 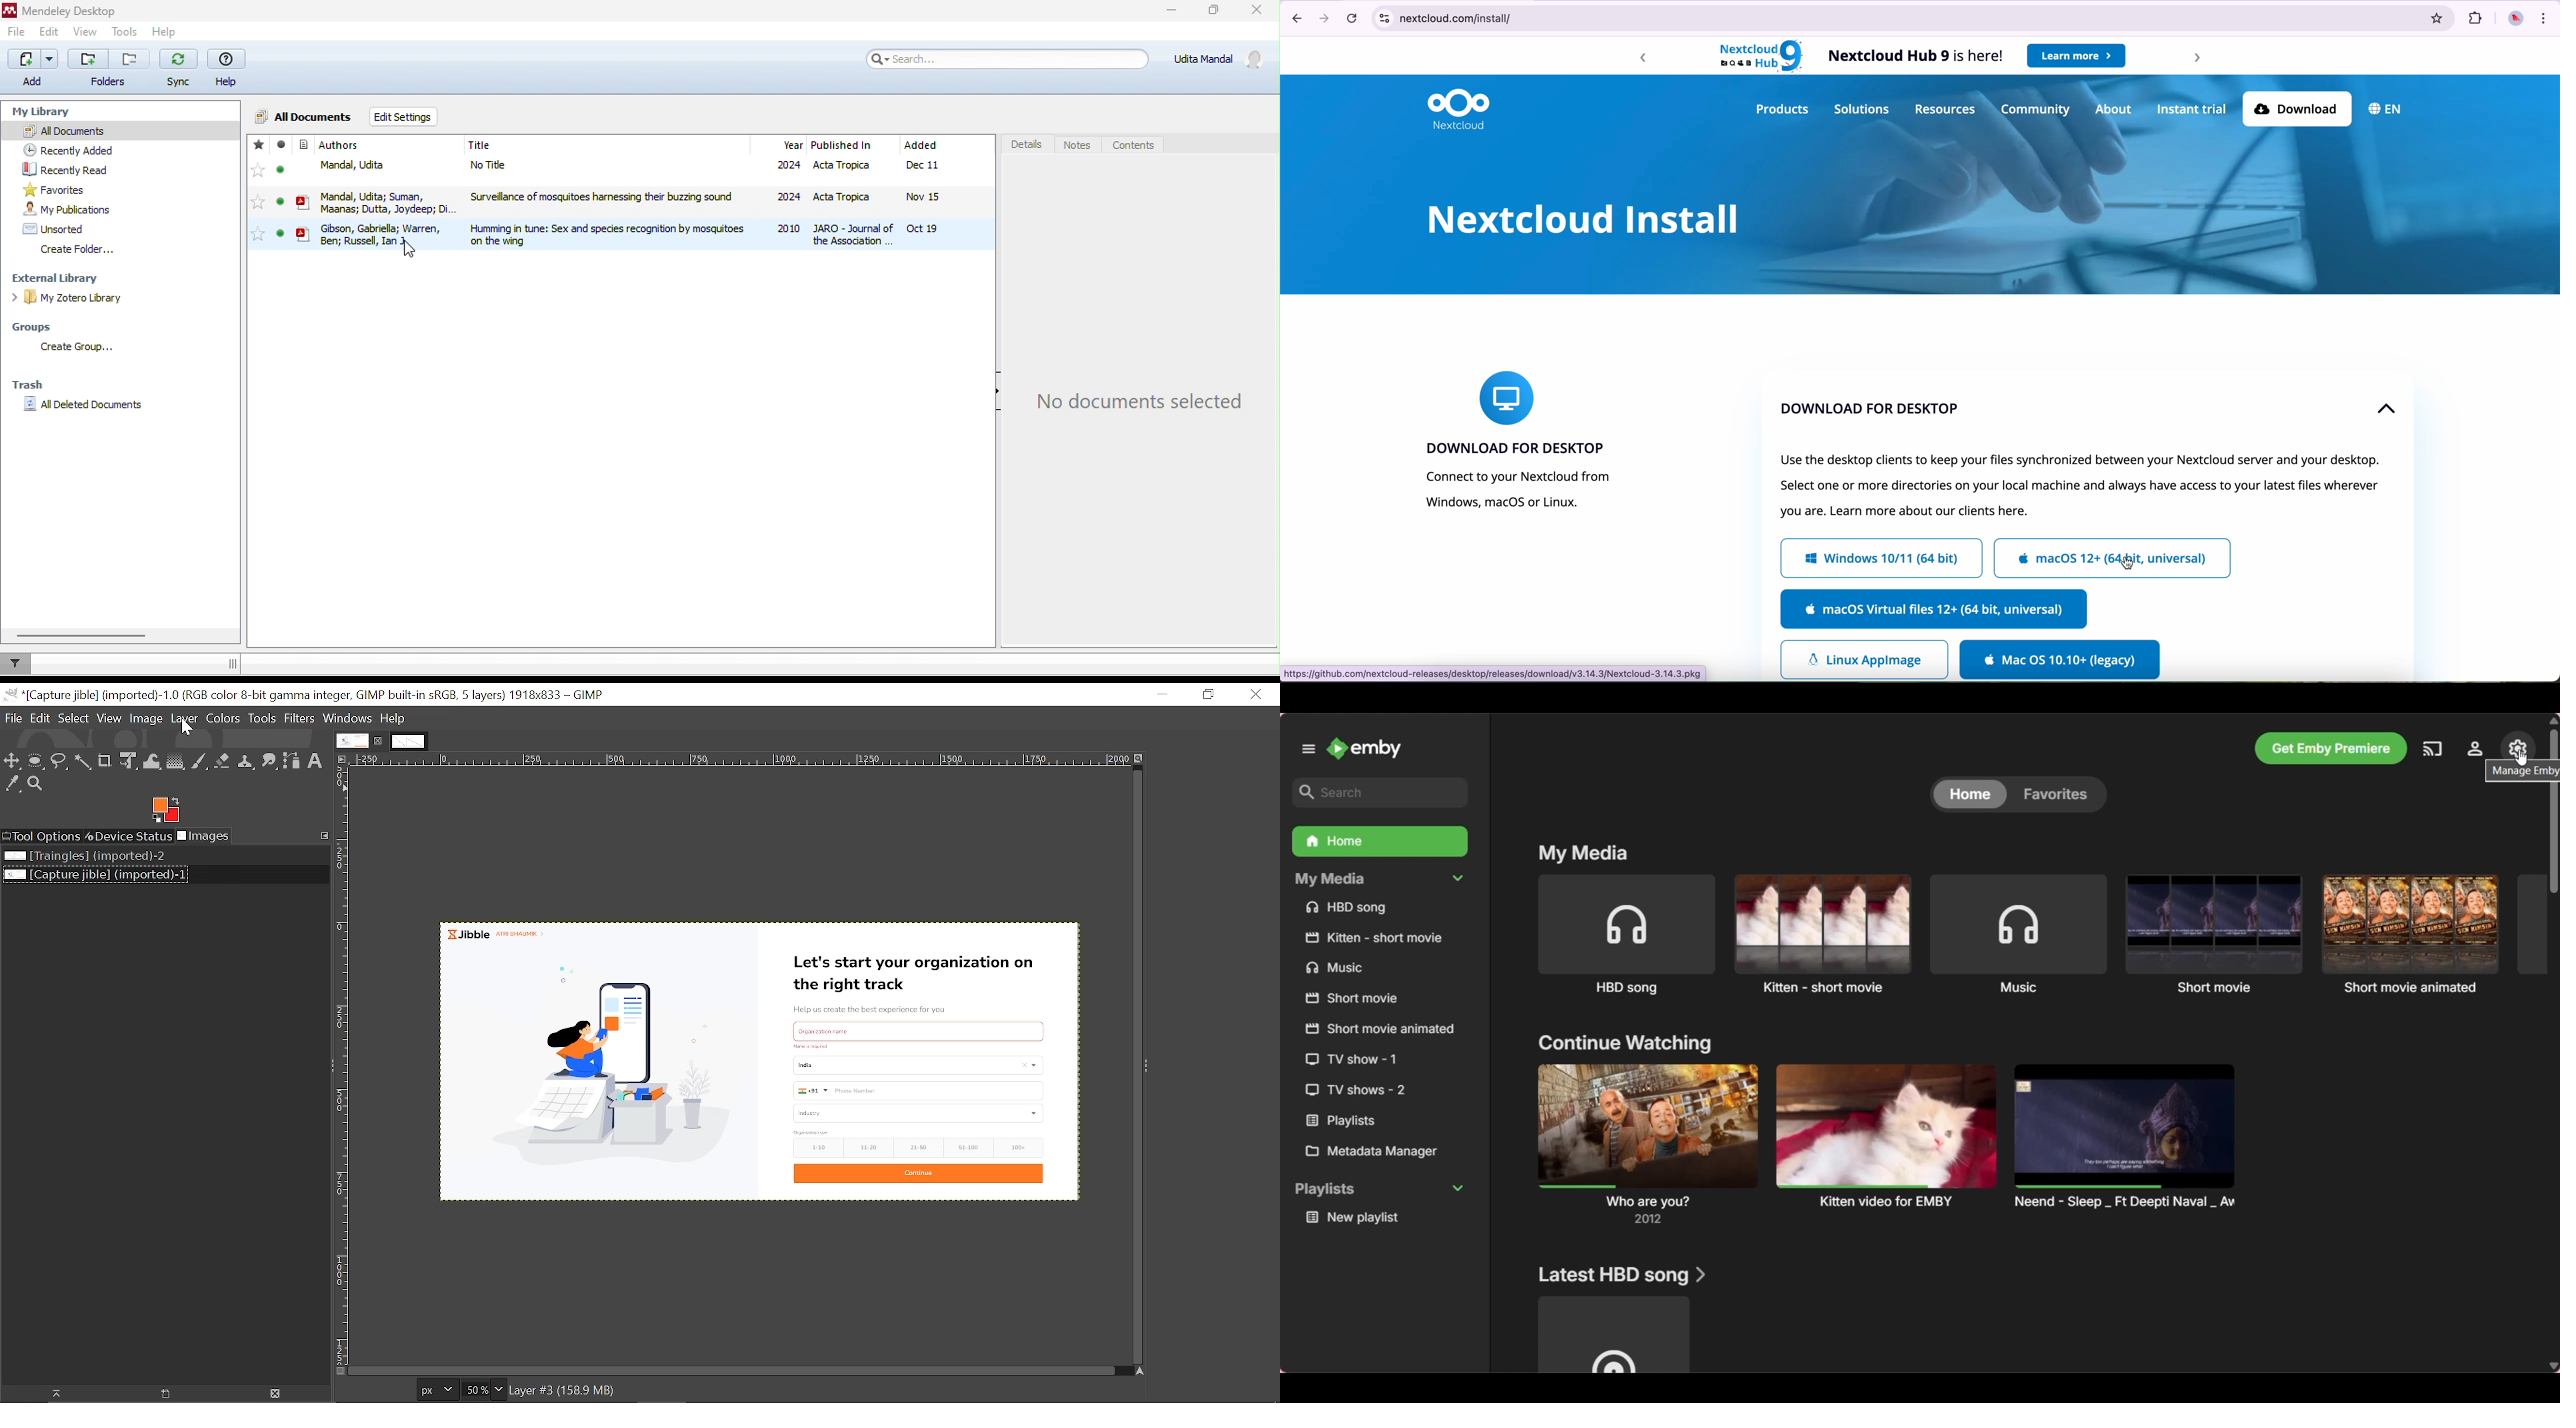 What do you see at coordinates (94, 876) in the screenshot?
I see `Current image file` at bounding box center [94, 876].